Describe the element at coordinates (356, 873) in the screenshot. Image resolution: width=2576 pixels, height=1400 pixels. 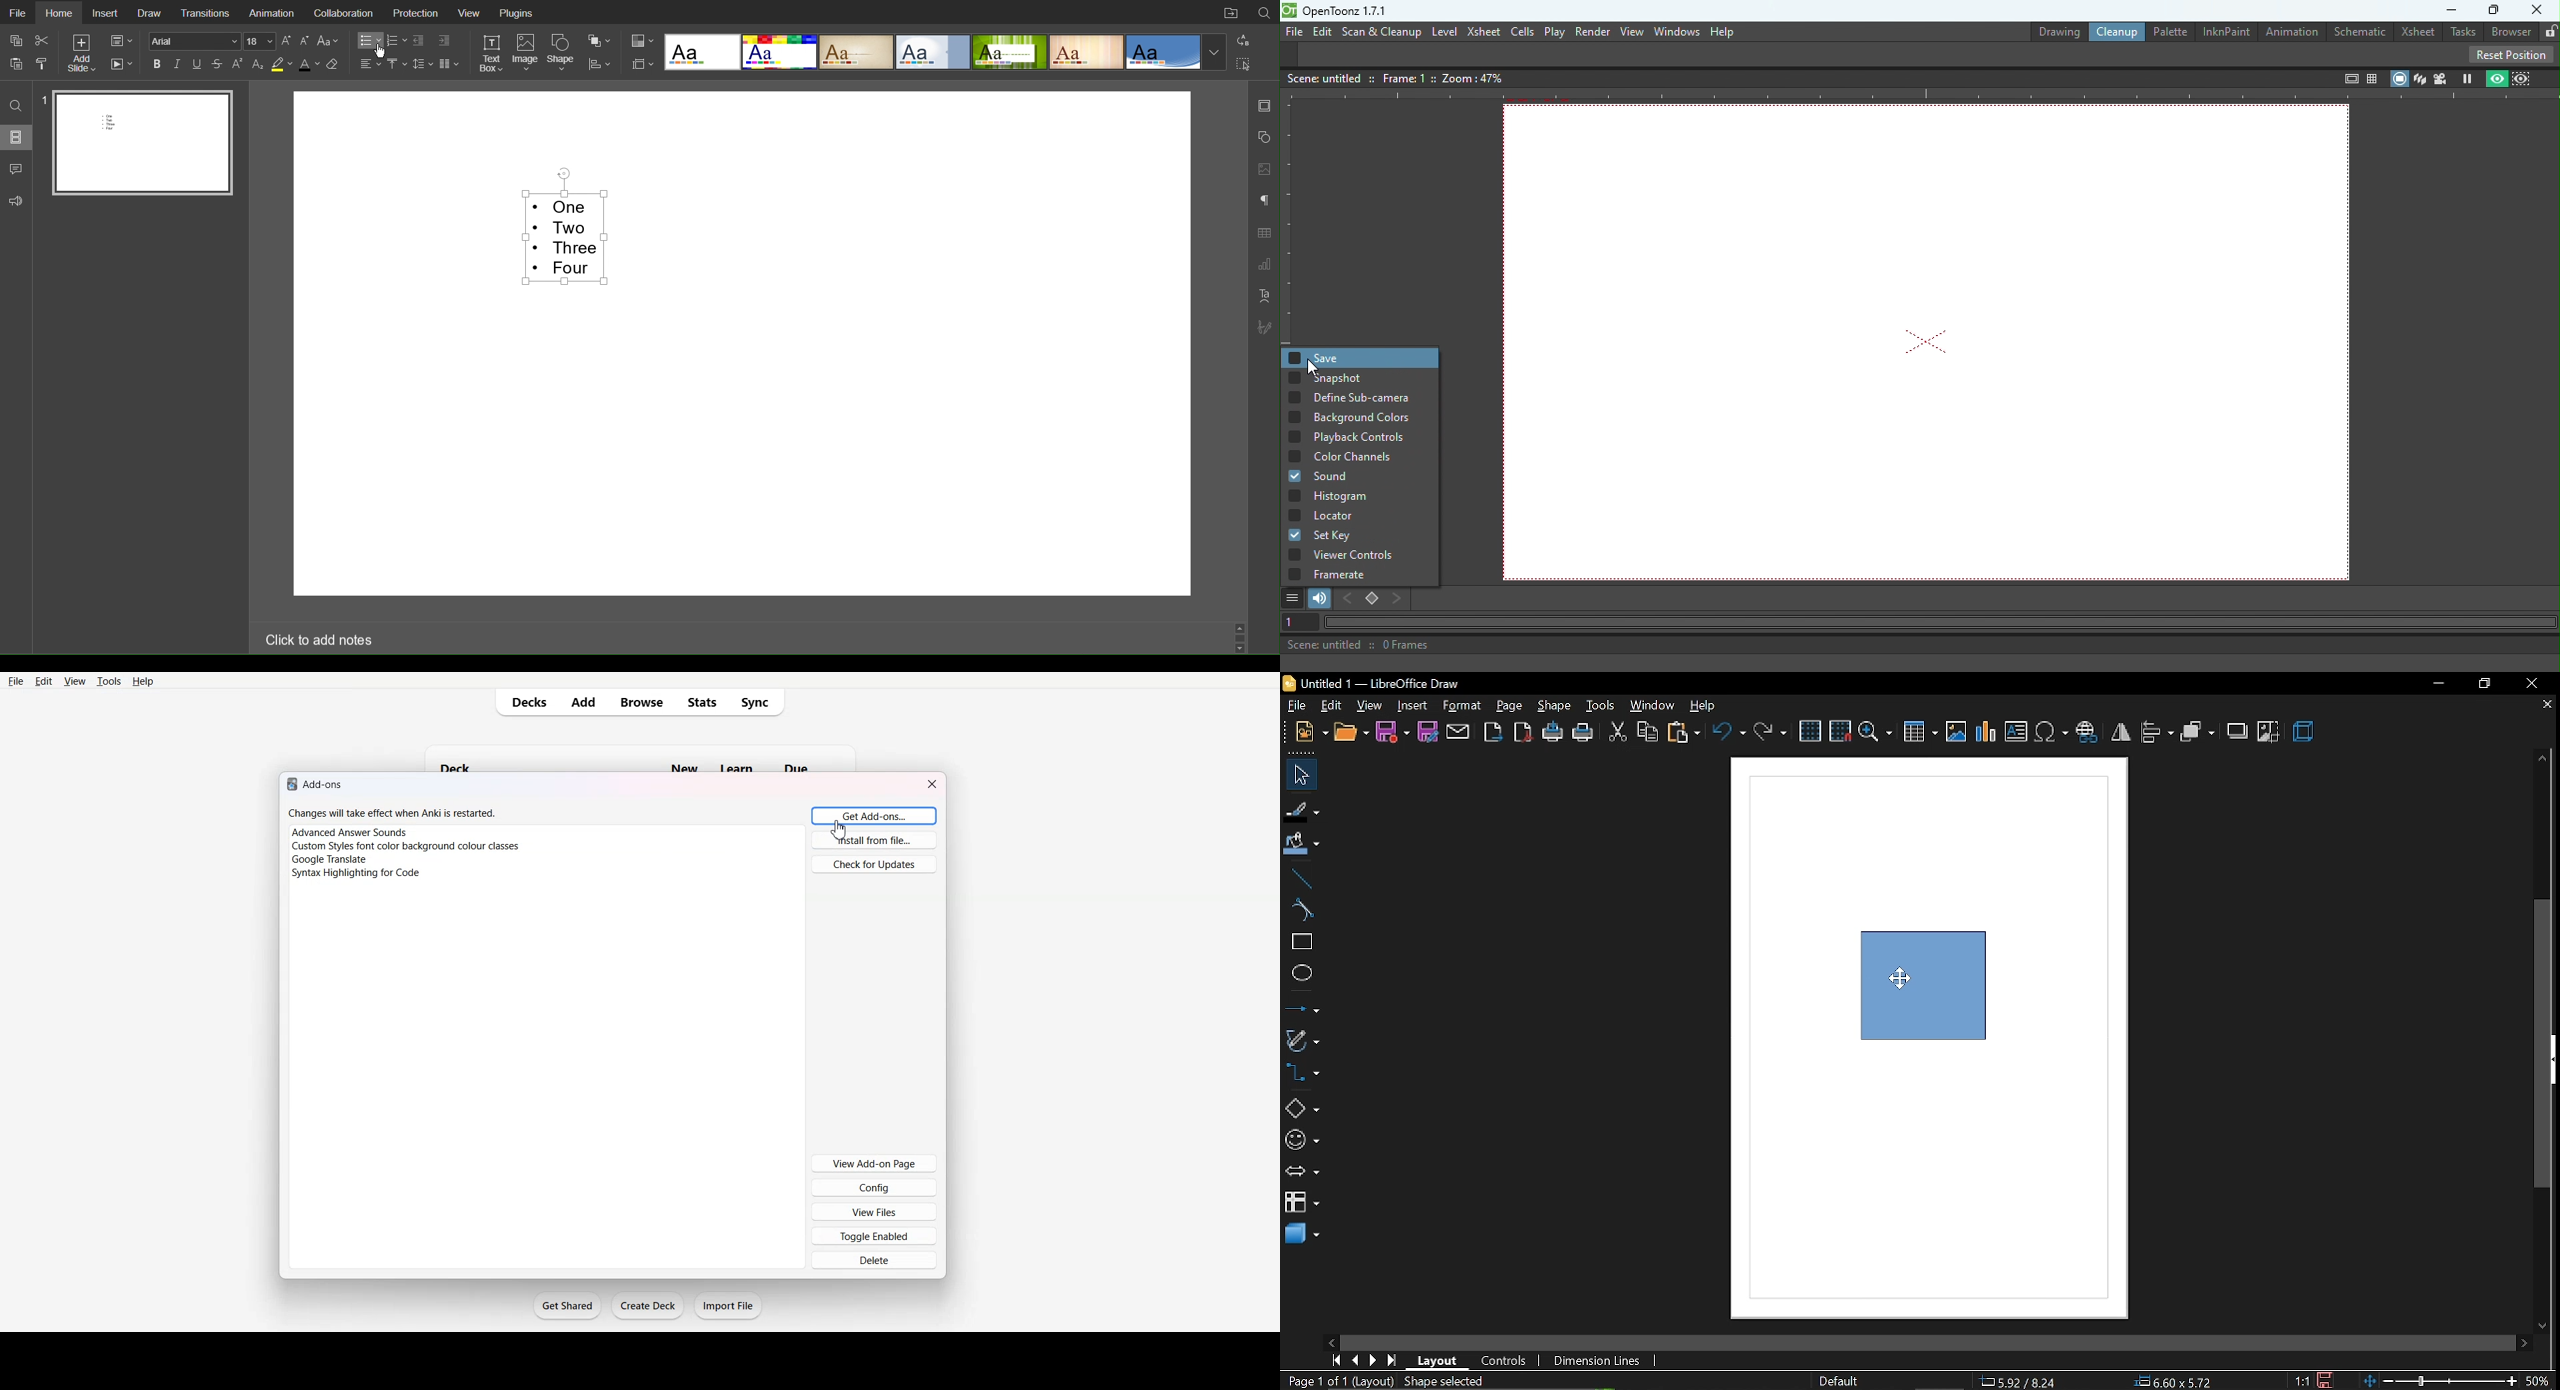
I see `syntax highlighting for code` at that location.